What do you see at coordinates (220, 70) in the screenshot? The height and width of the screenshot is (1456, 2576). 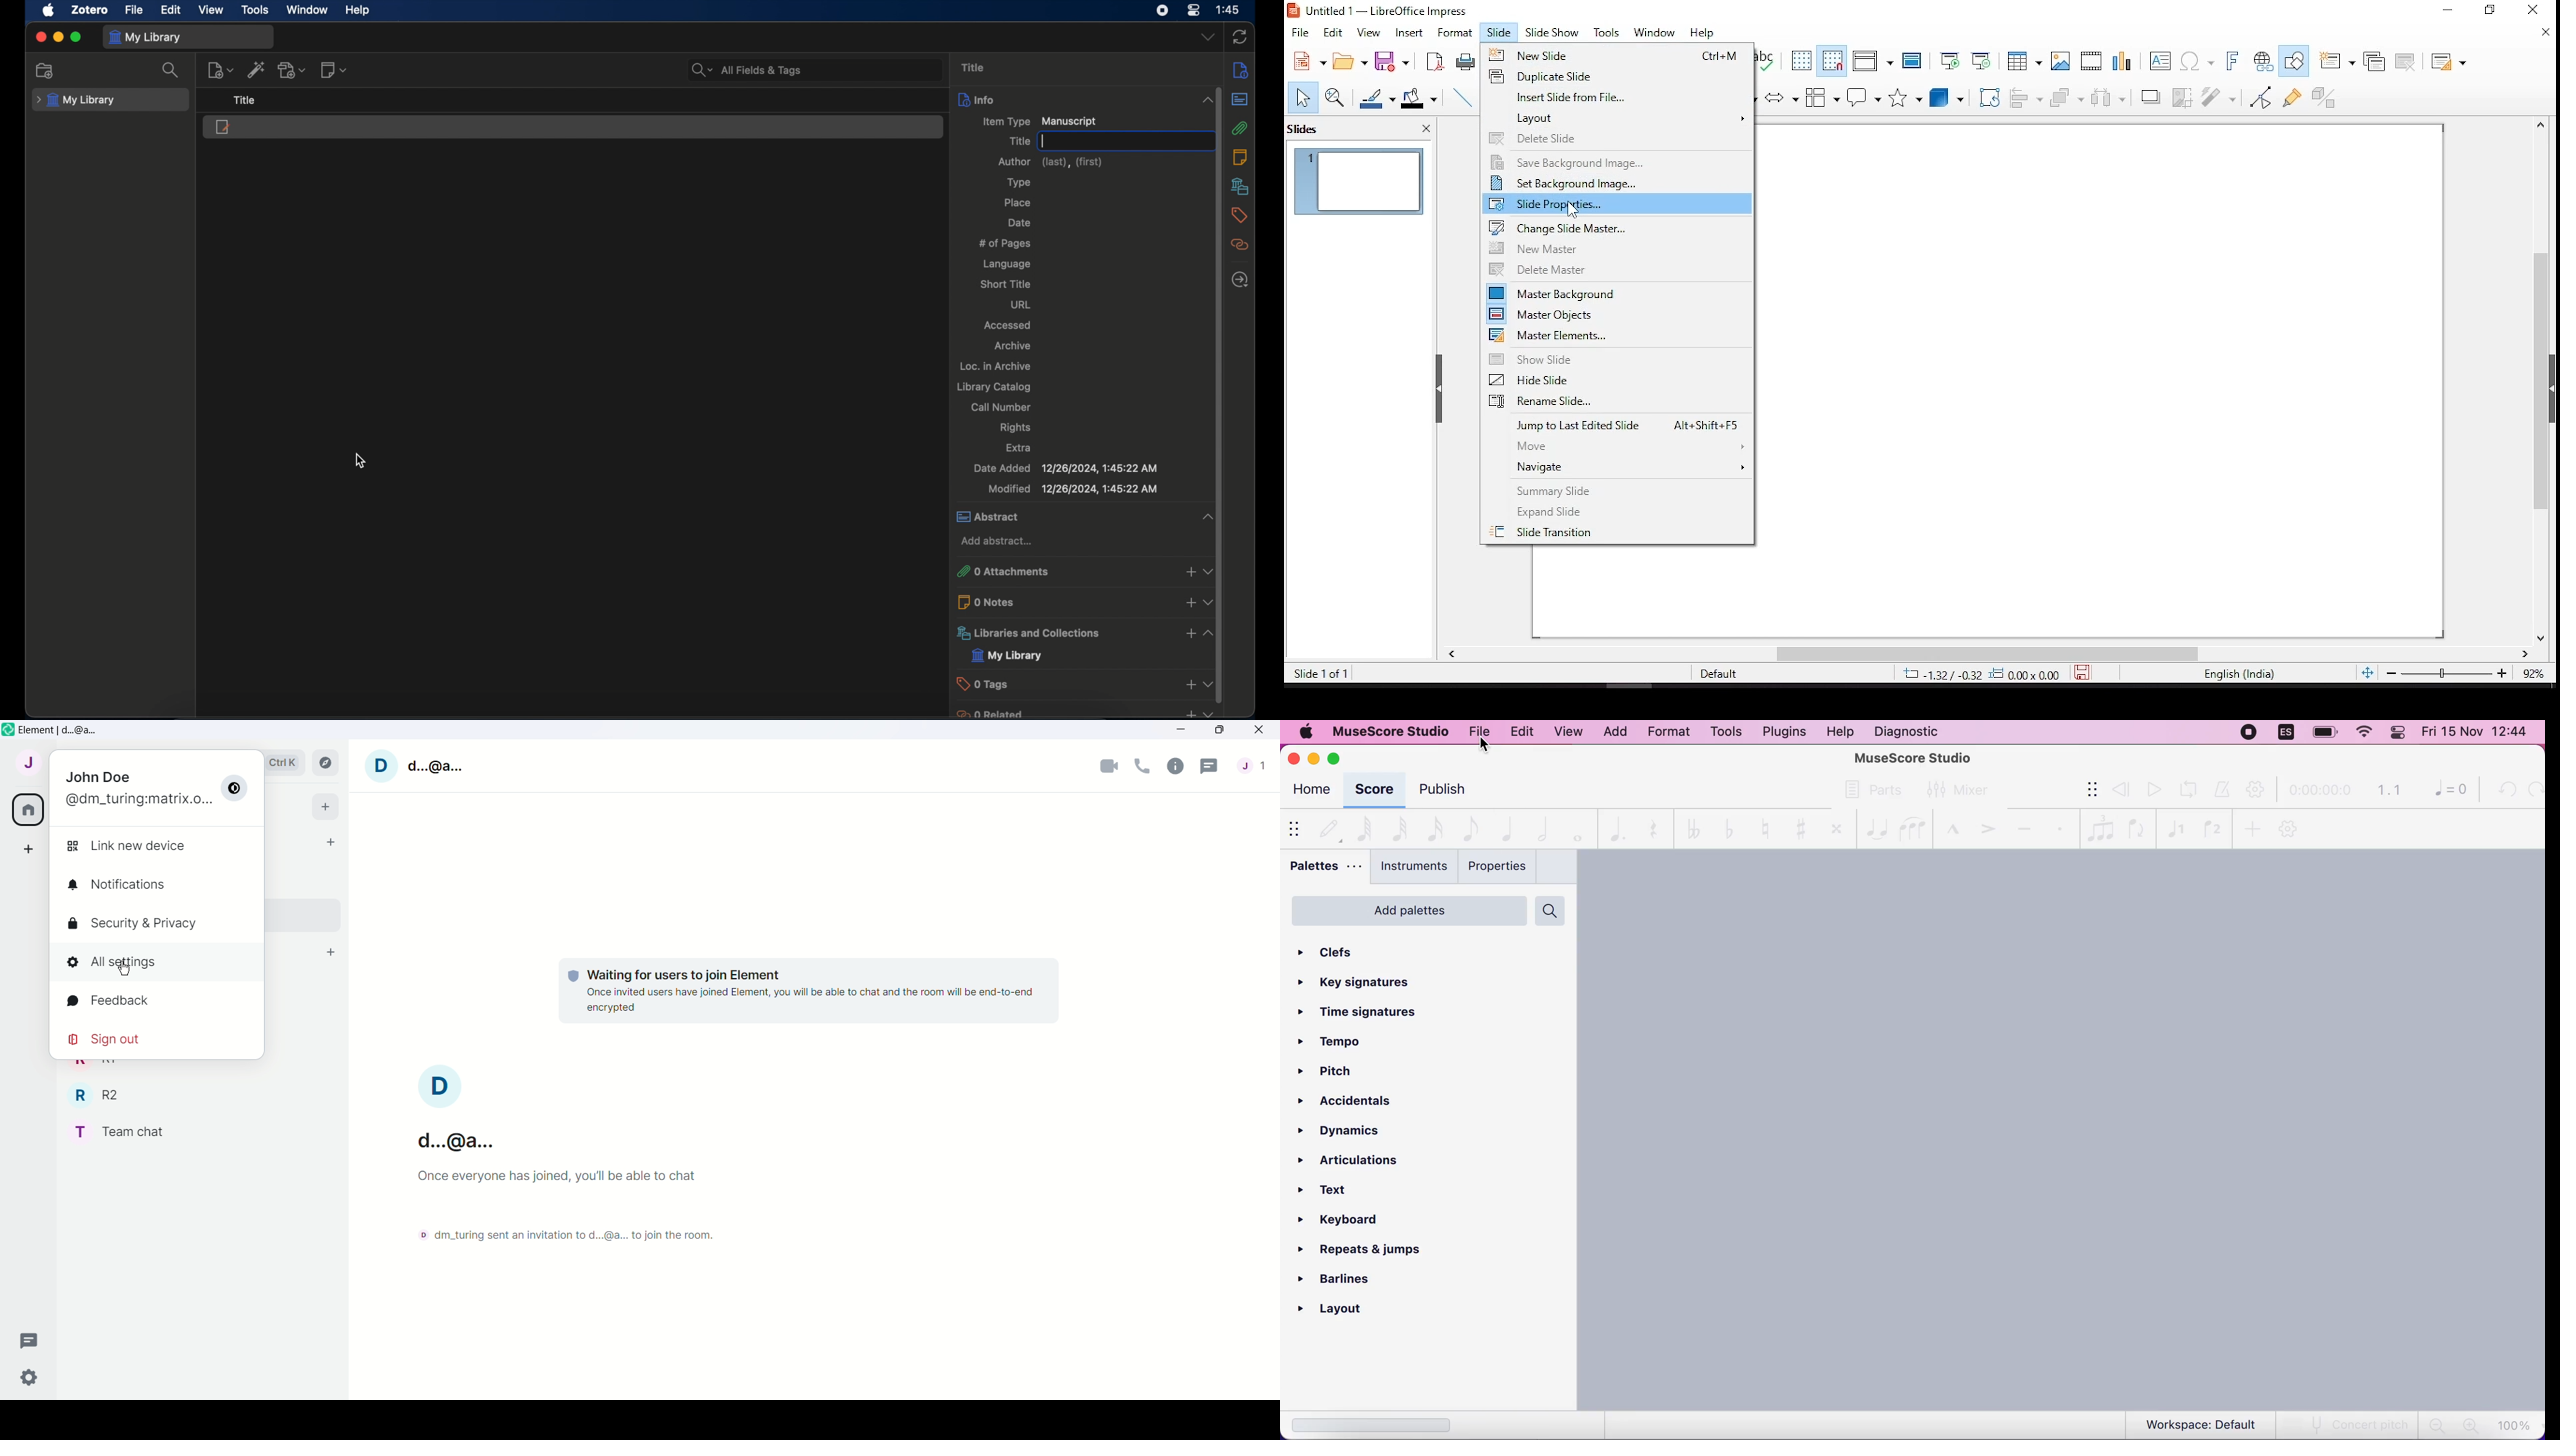 I see `new item` at bounding box center [220, 70].